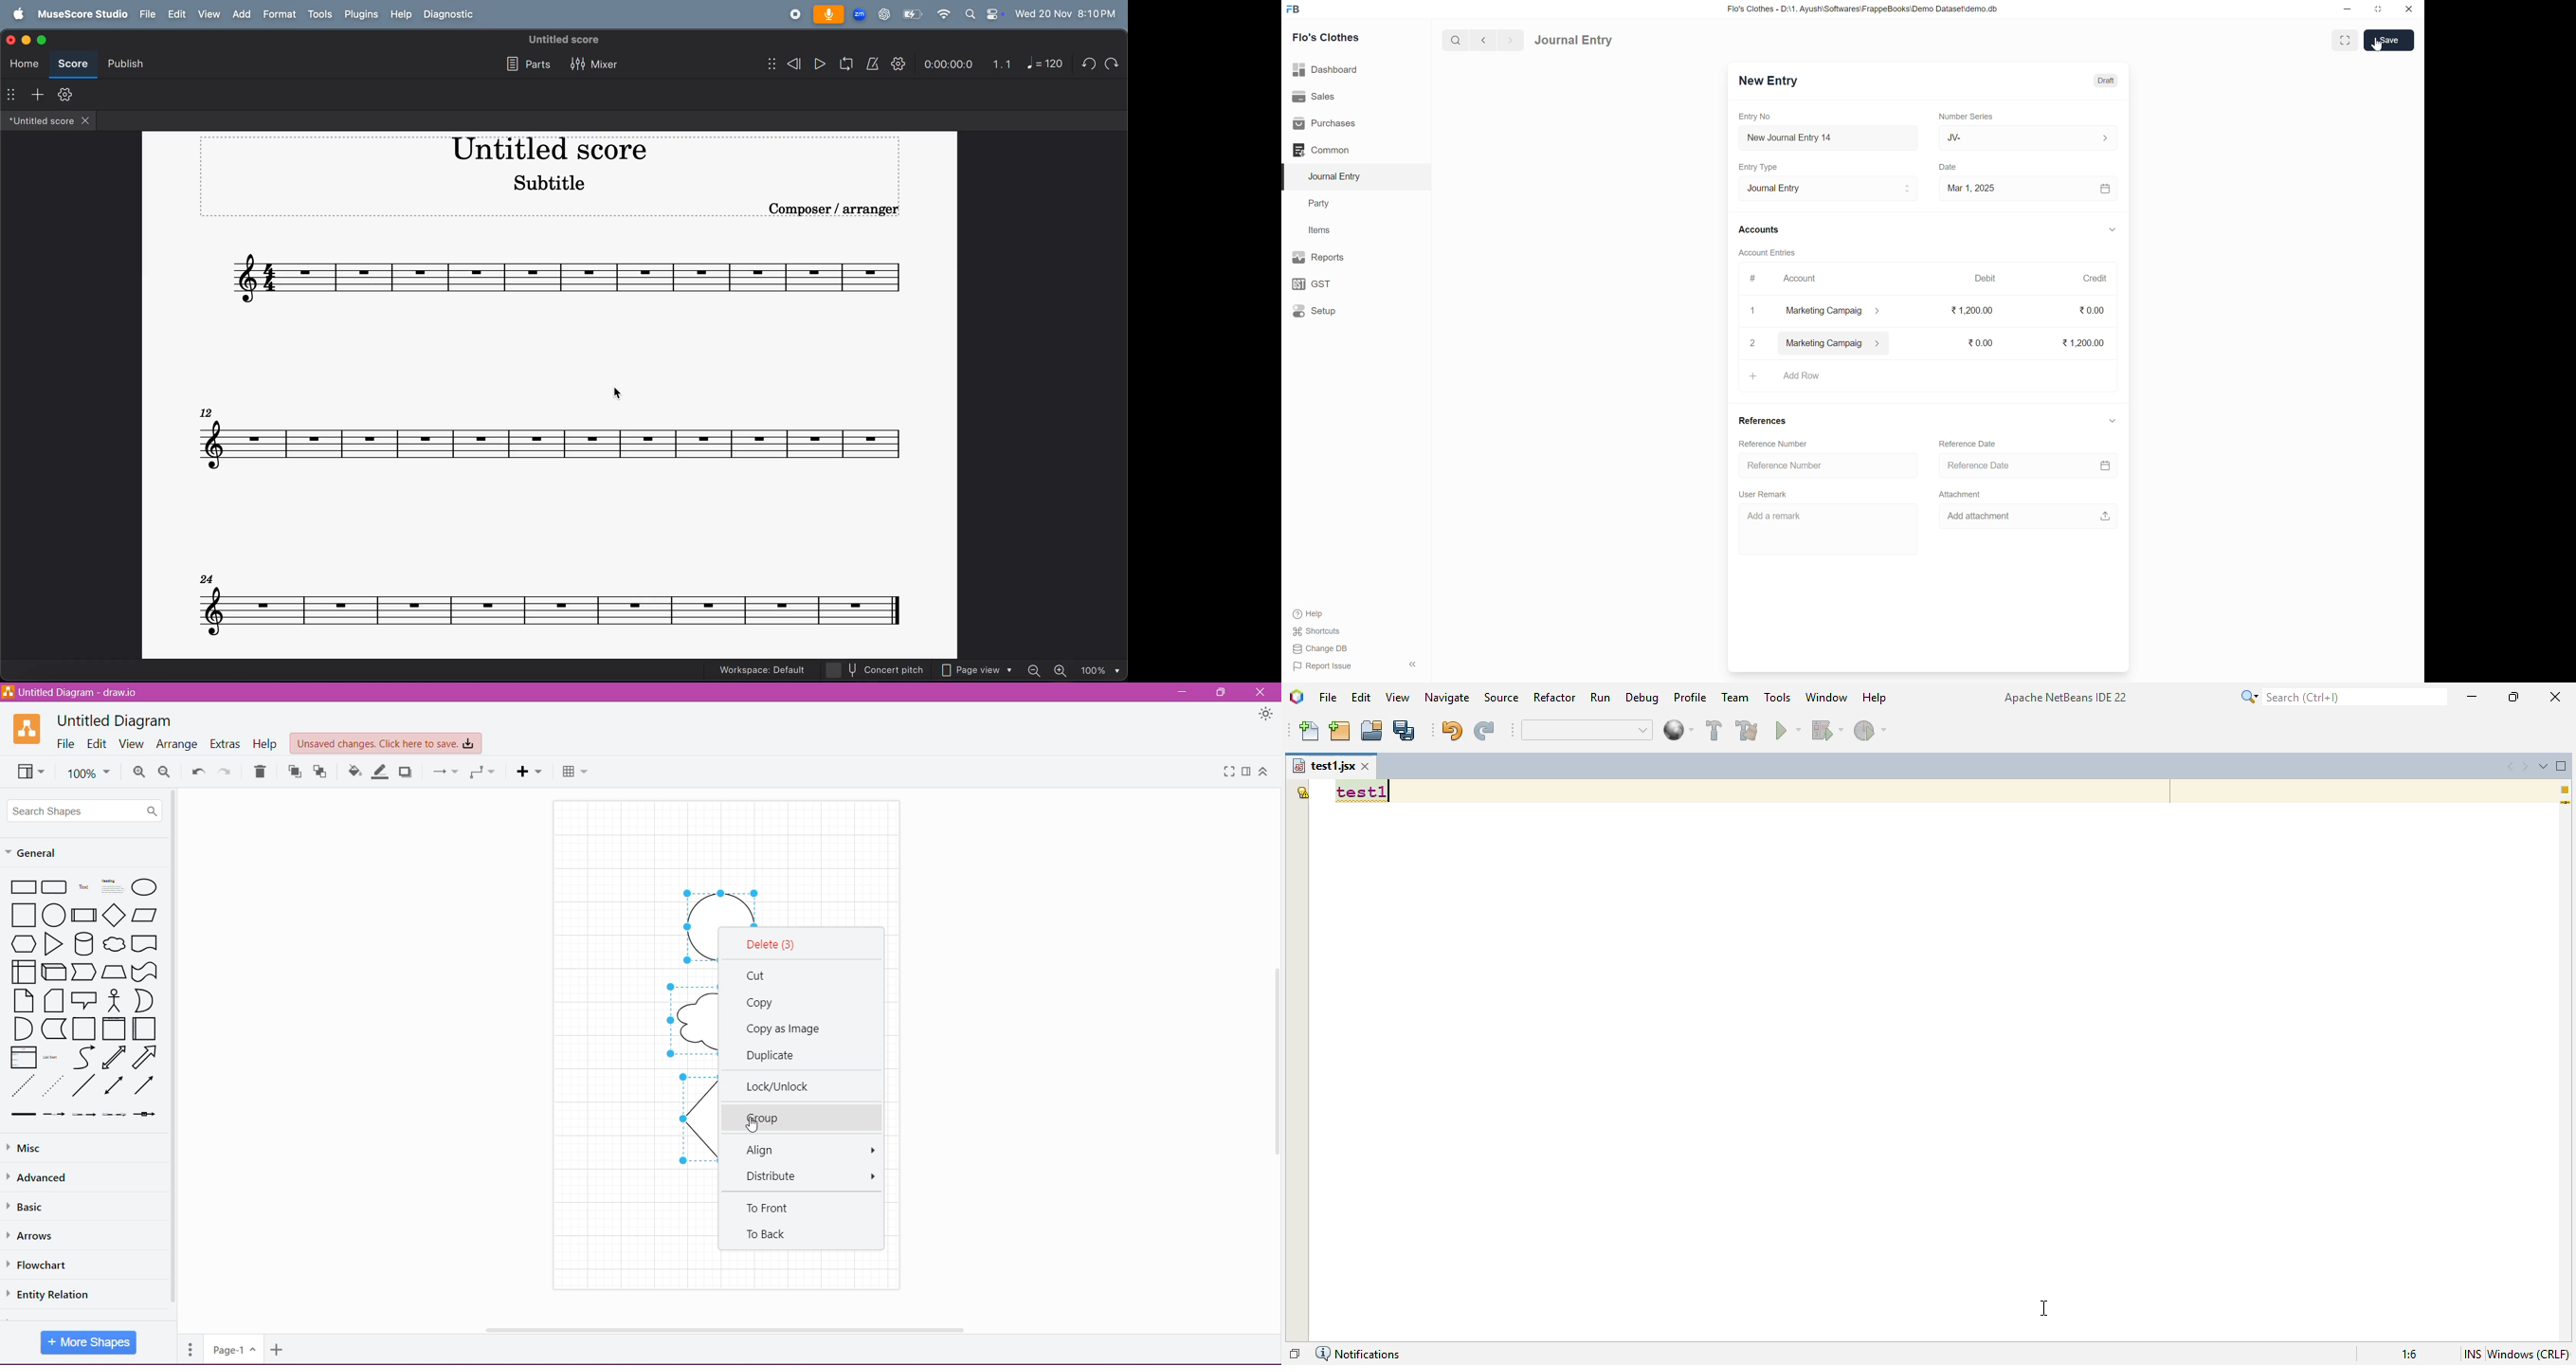 The width and height of the screenshot is (2576, 1372). Describe the element at coordinates (38, 94) in the screenshot. I see `add` at that location.